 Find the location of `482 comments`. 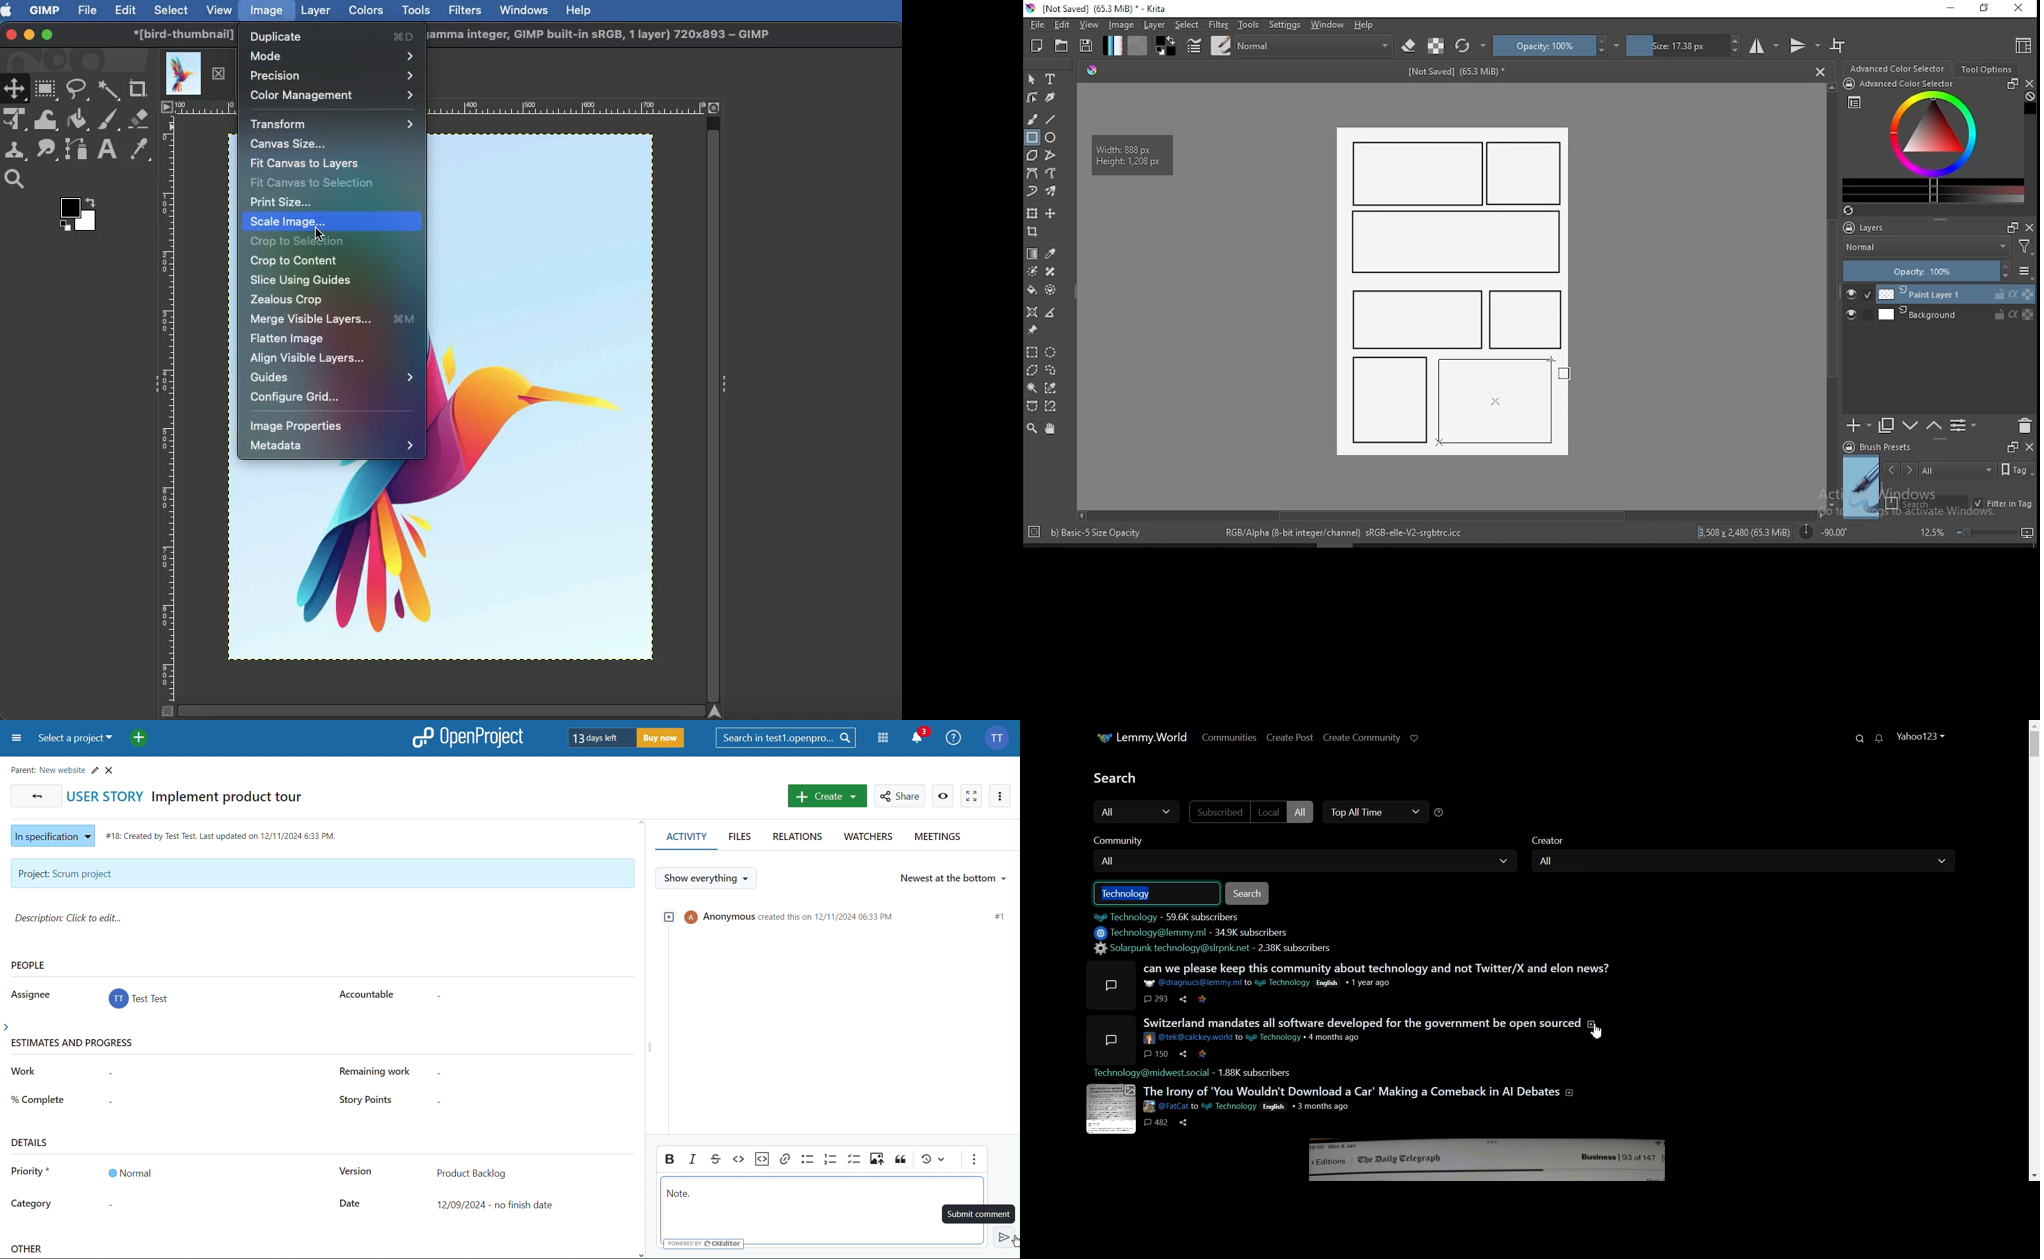

482 comments is located at coordinates (1155, 1123).